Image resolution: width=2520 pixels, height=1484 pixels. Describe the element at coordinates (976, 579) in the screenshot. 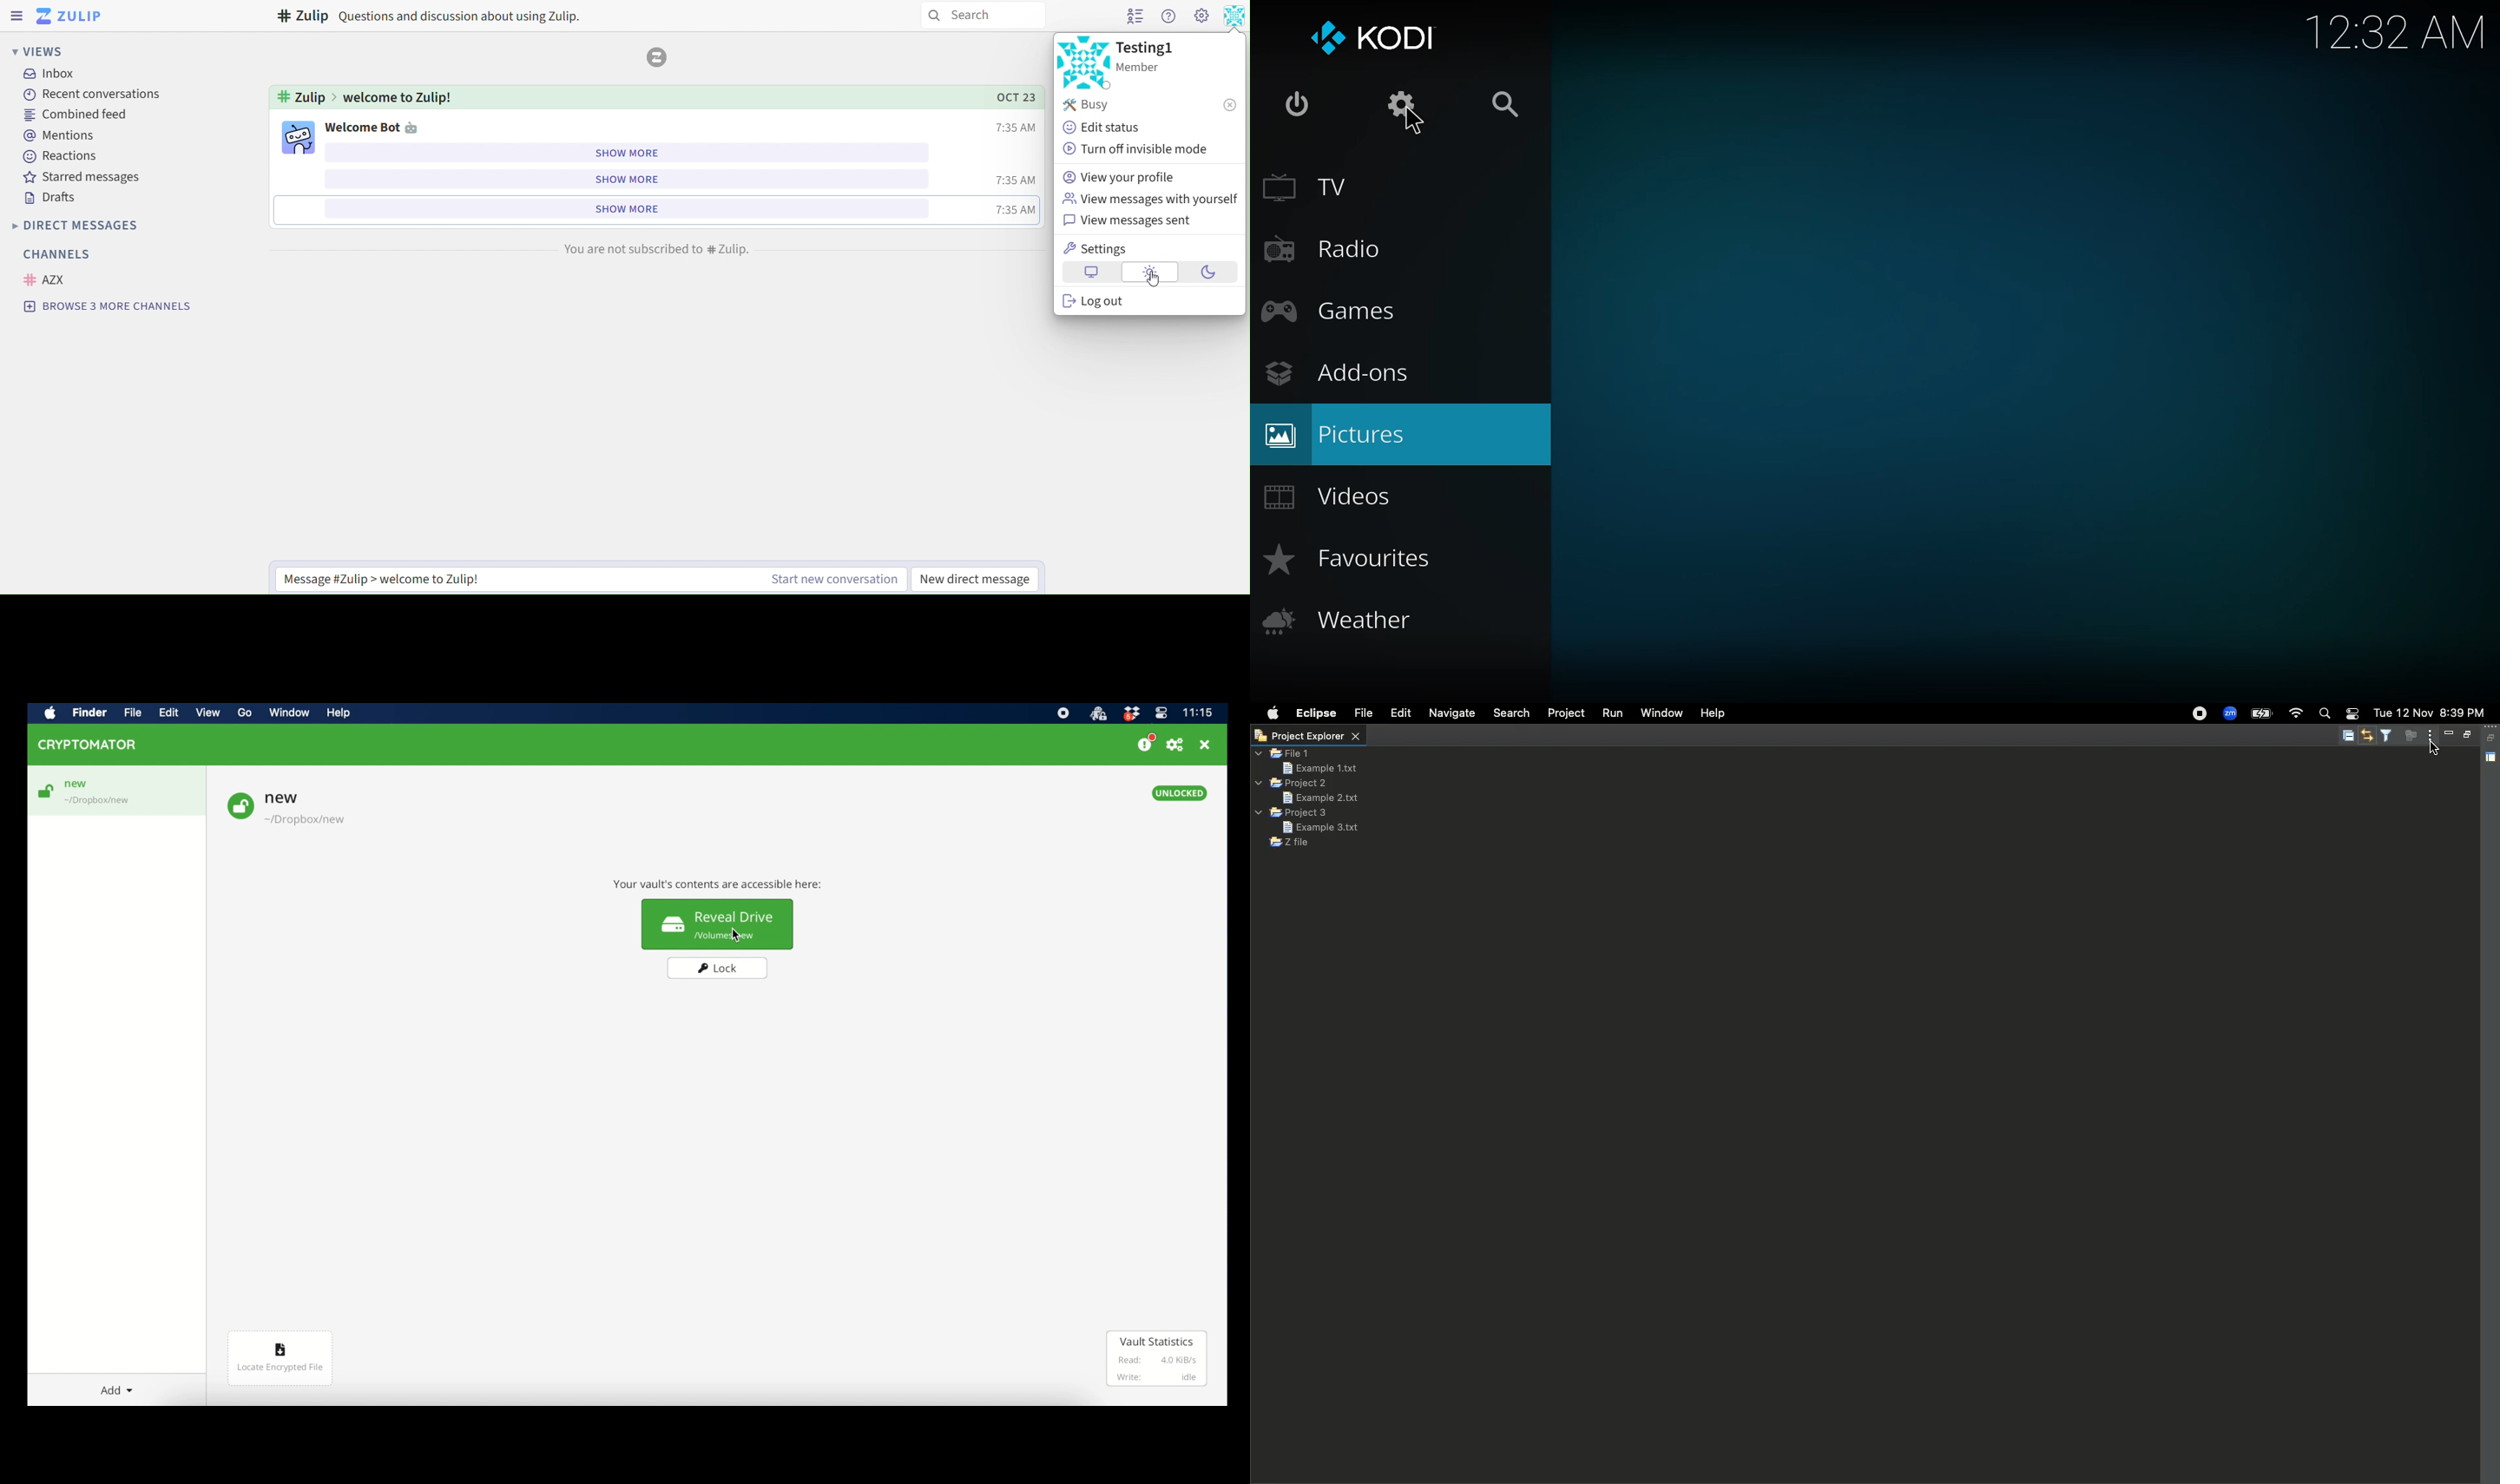

I see `new direct message` at that location.